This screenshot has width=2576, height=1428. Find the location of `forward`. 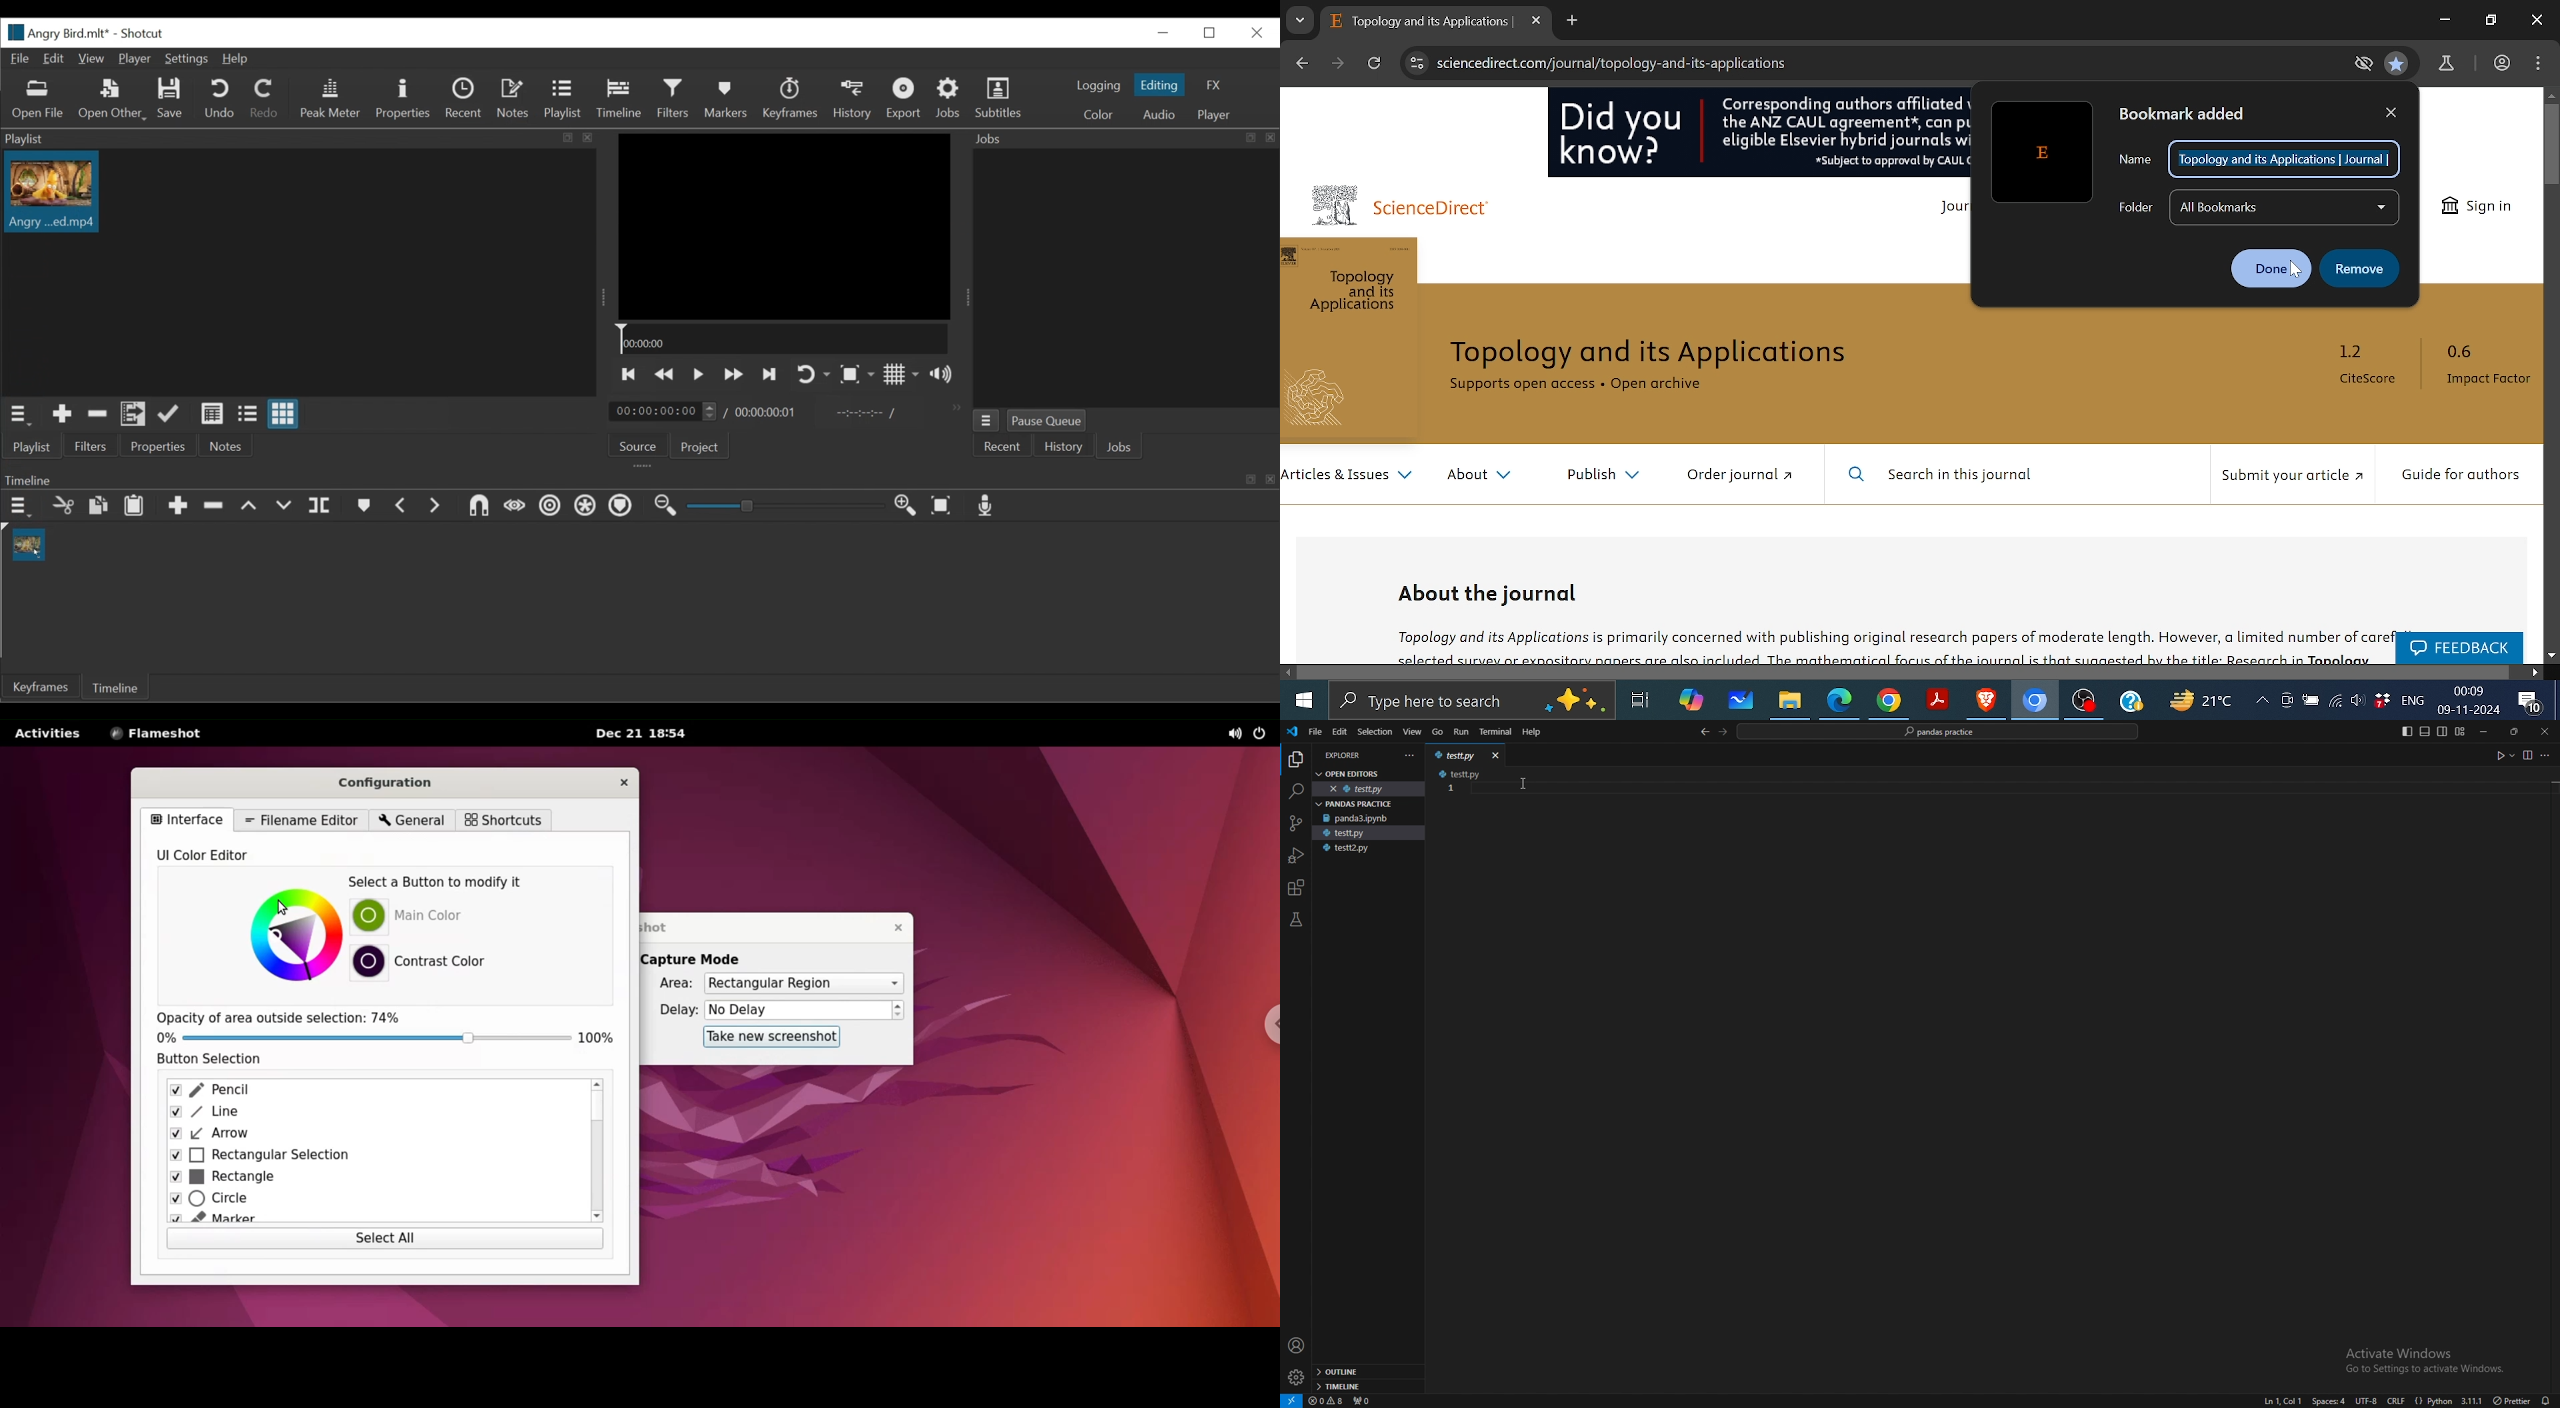

forward is located at coordinates (1723, 731).